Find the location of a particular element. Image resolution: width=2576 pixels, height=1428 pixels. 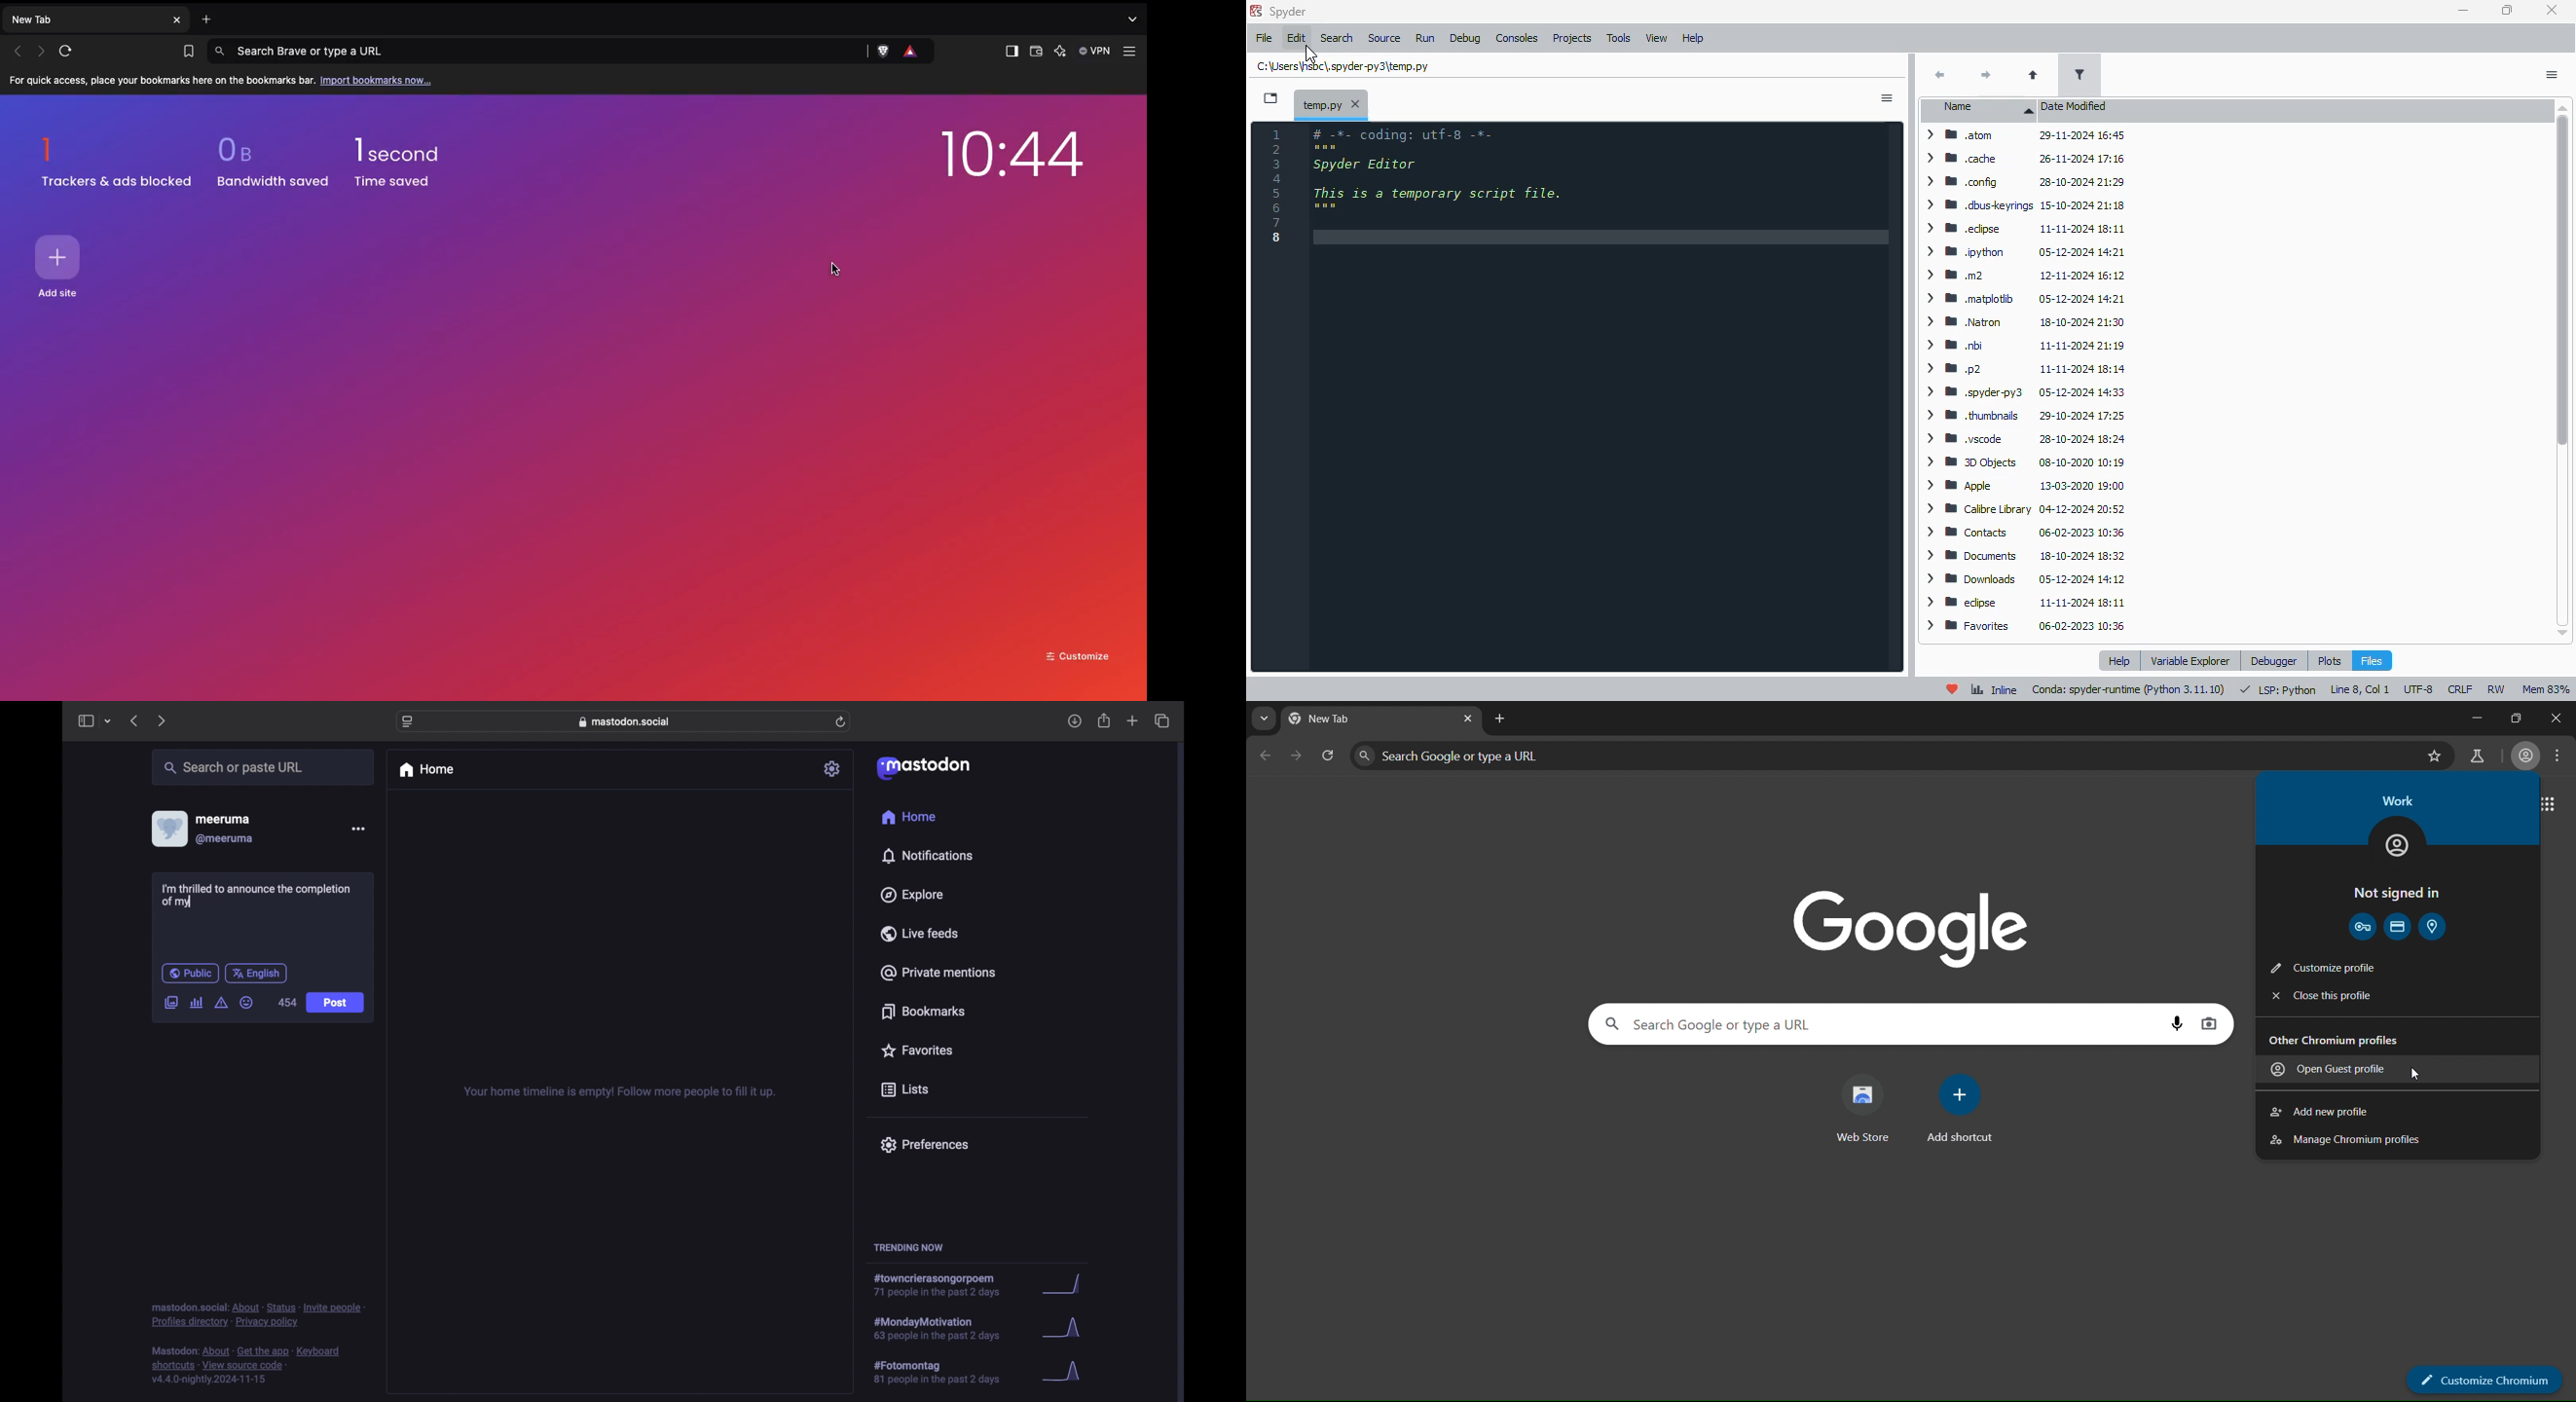

graph is located at coordinates (1065, 1329).